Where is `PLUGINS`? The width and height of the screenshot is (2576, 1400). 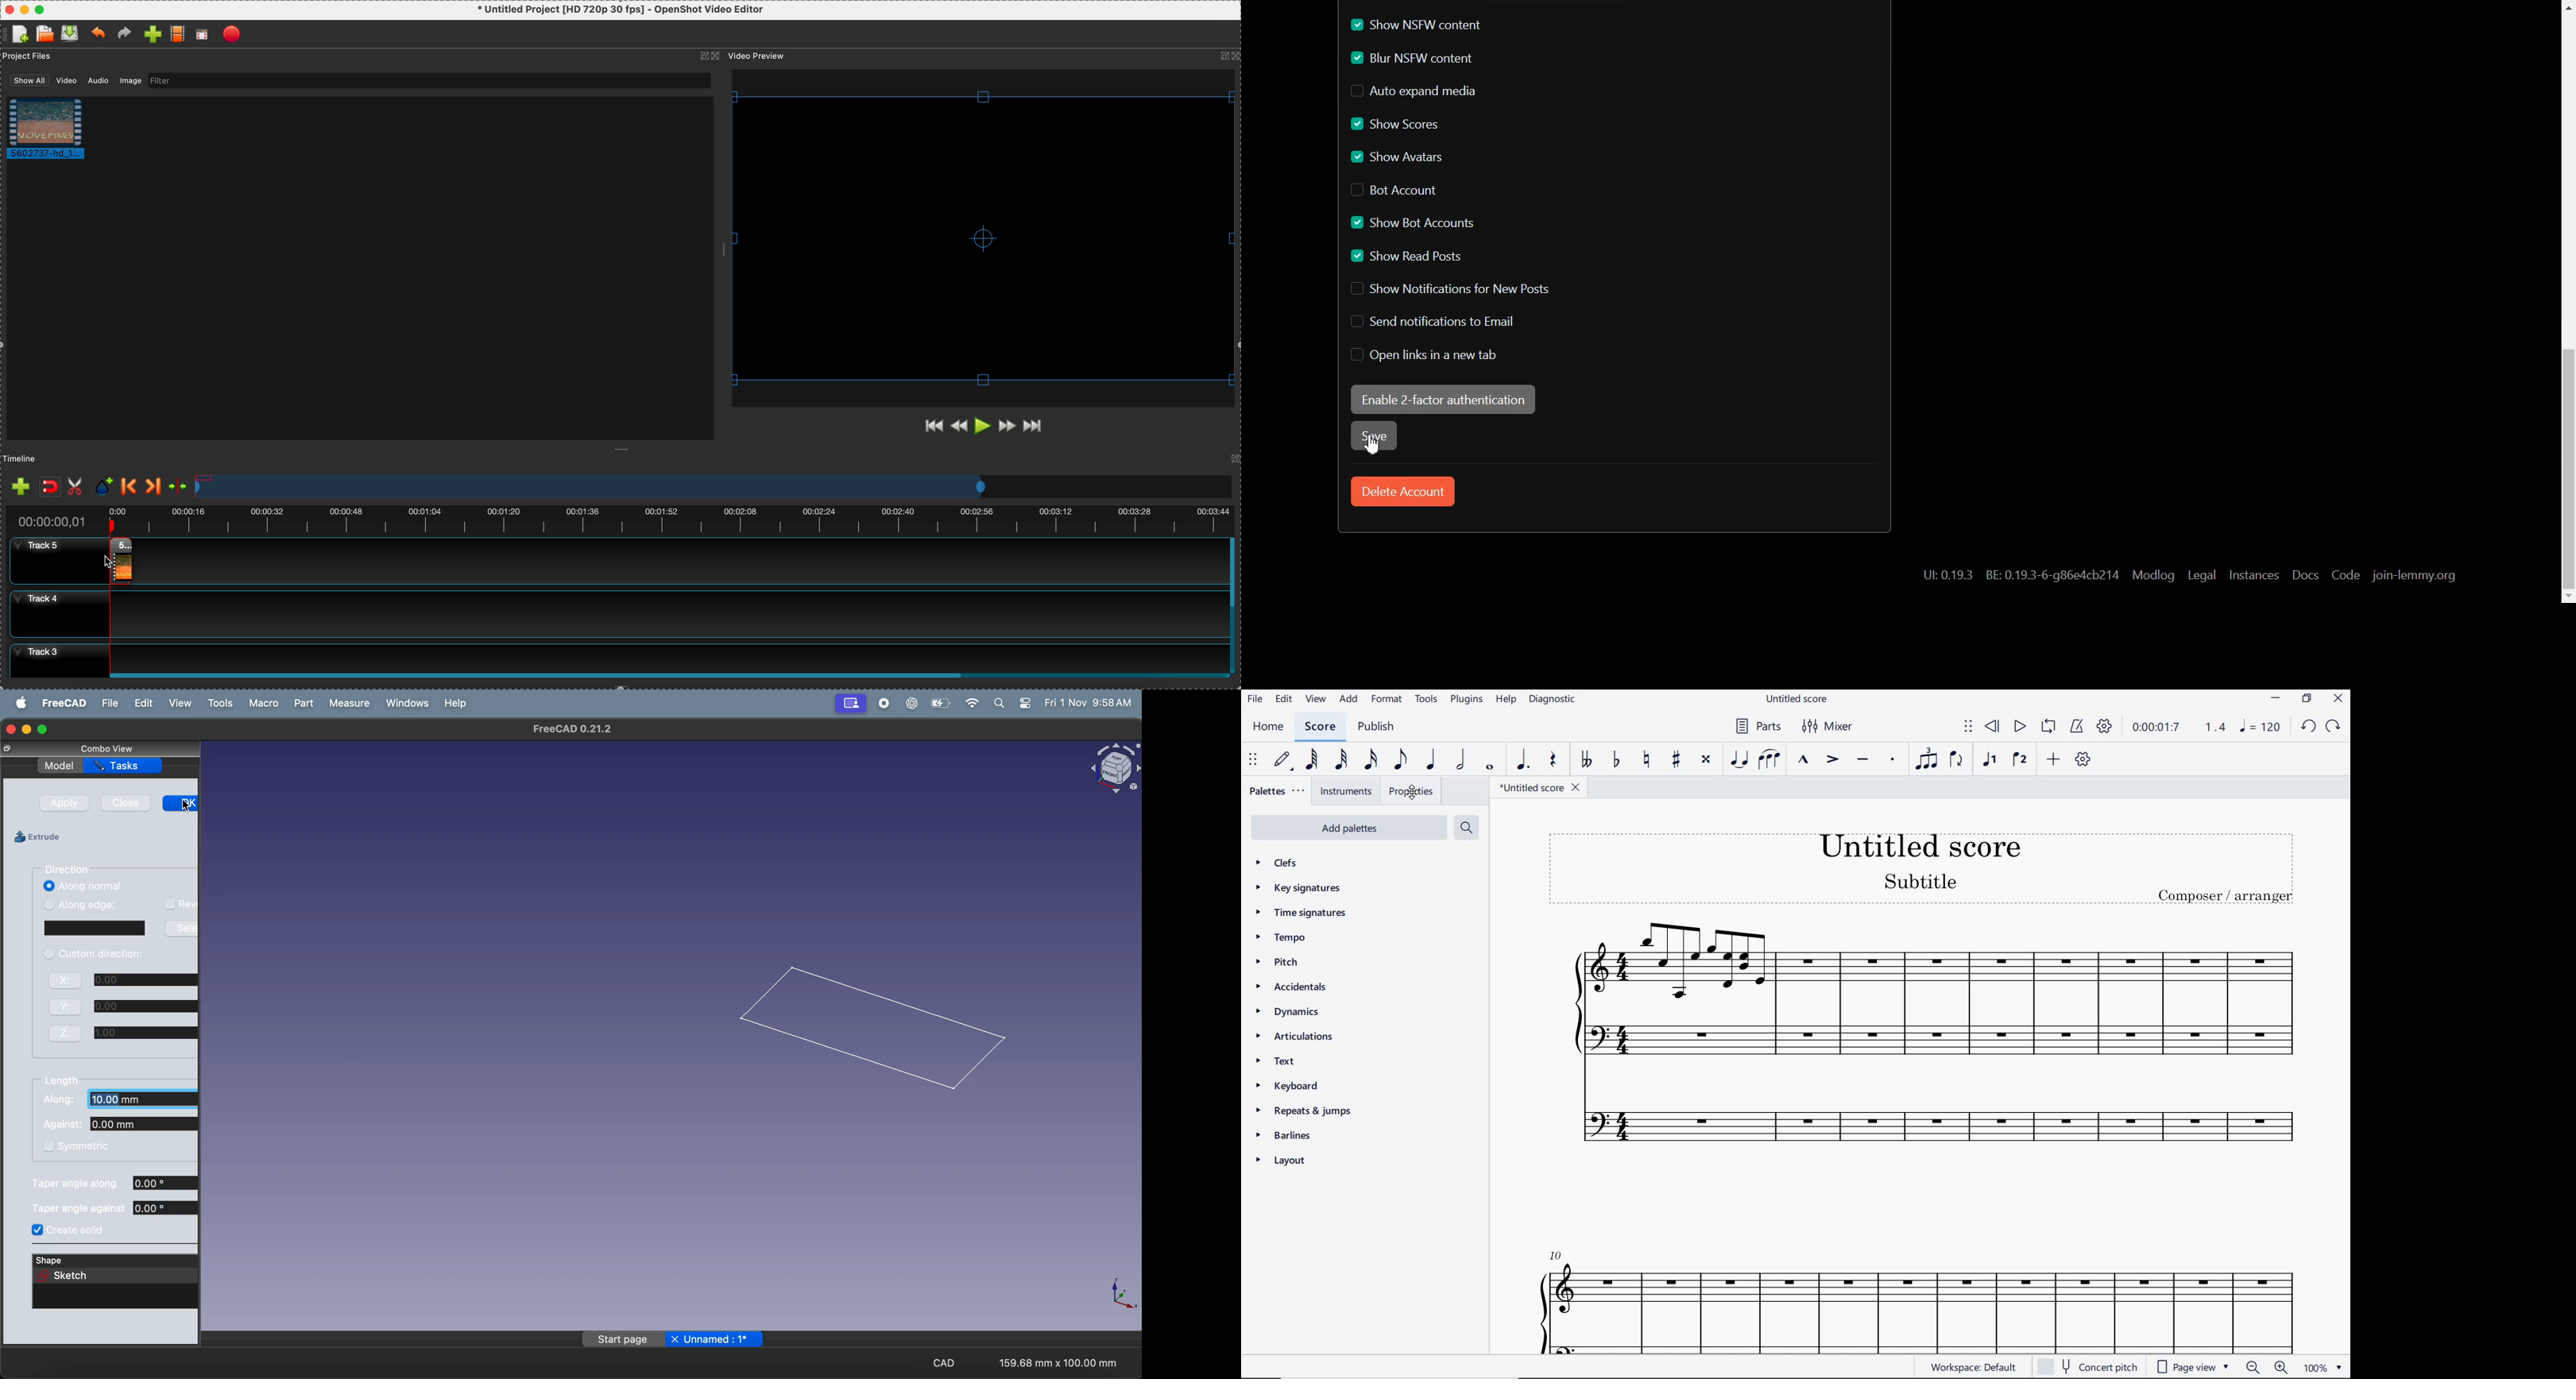
PLUGINS is located at coordinates (1466, 700).